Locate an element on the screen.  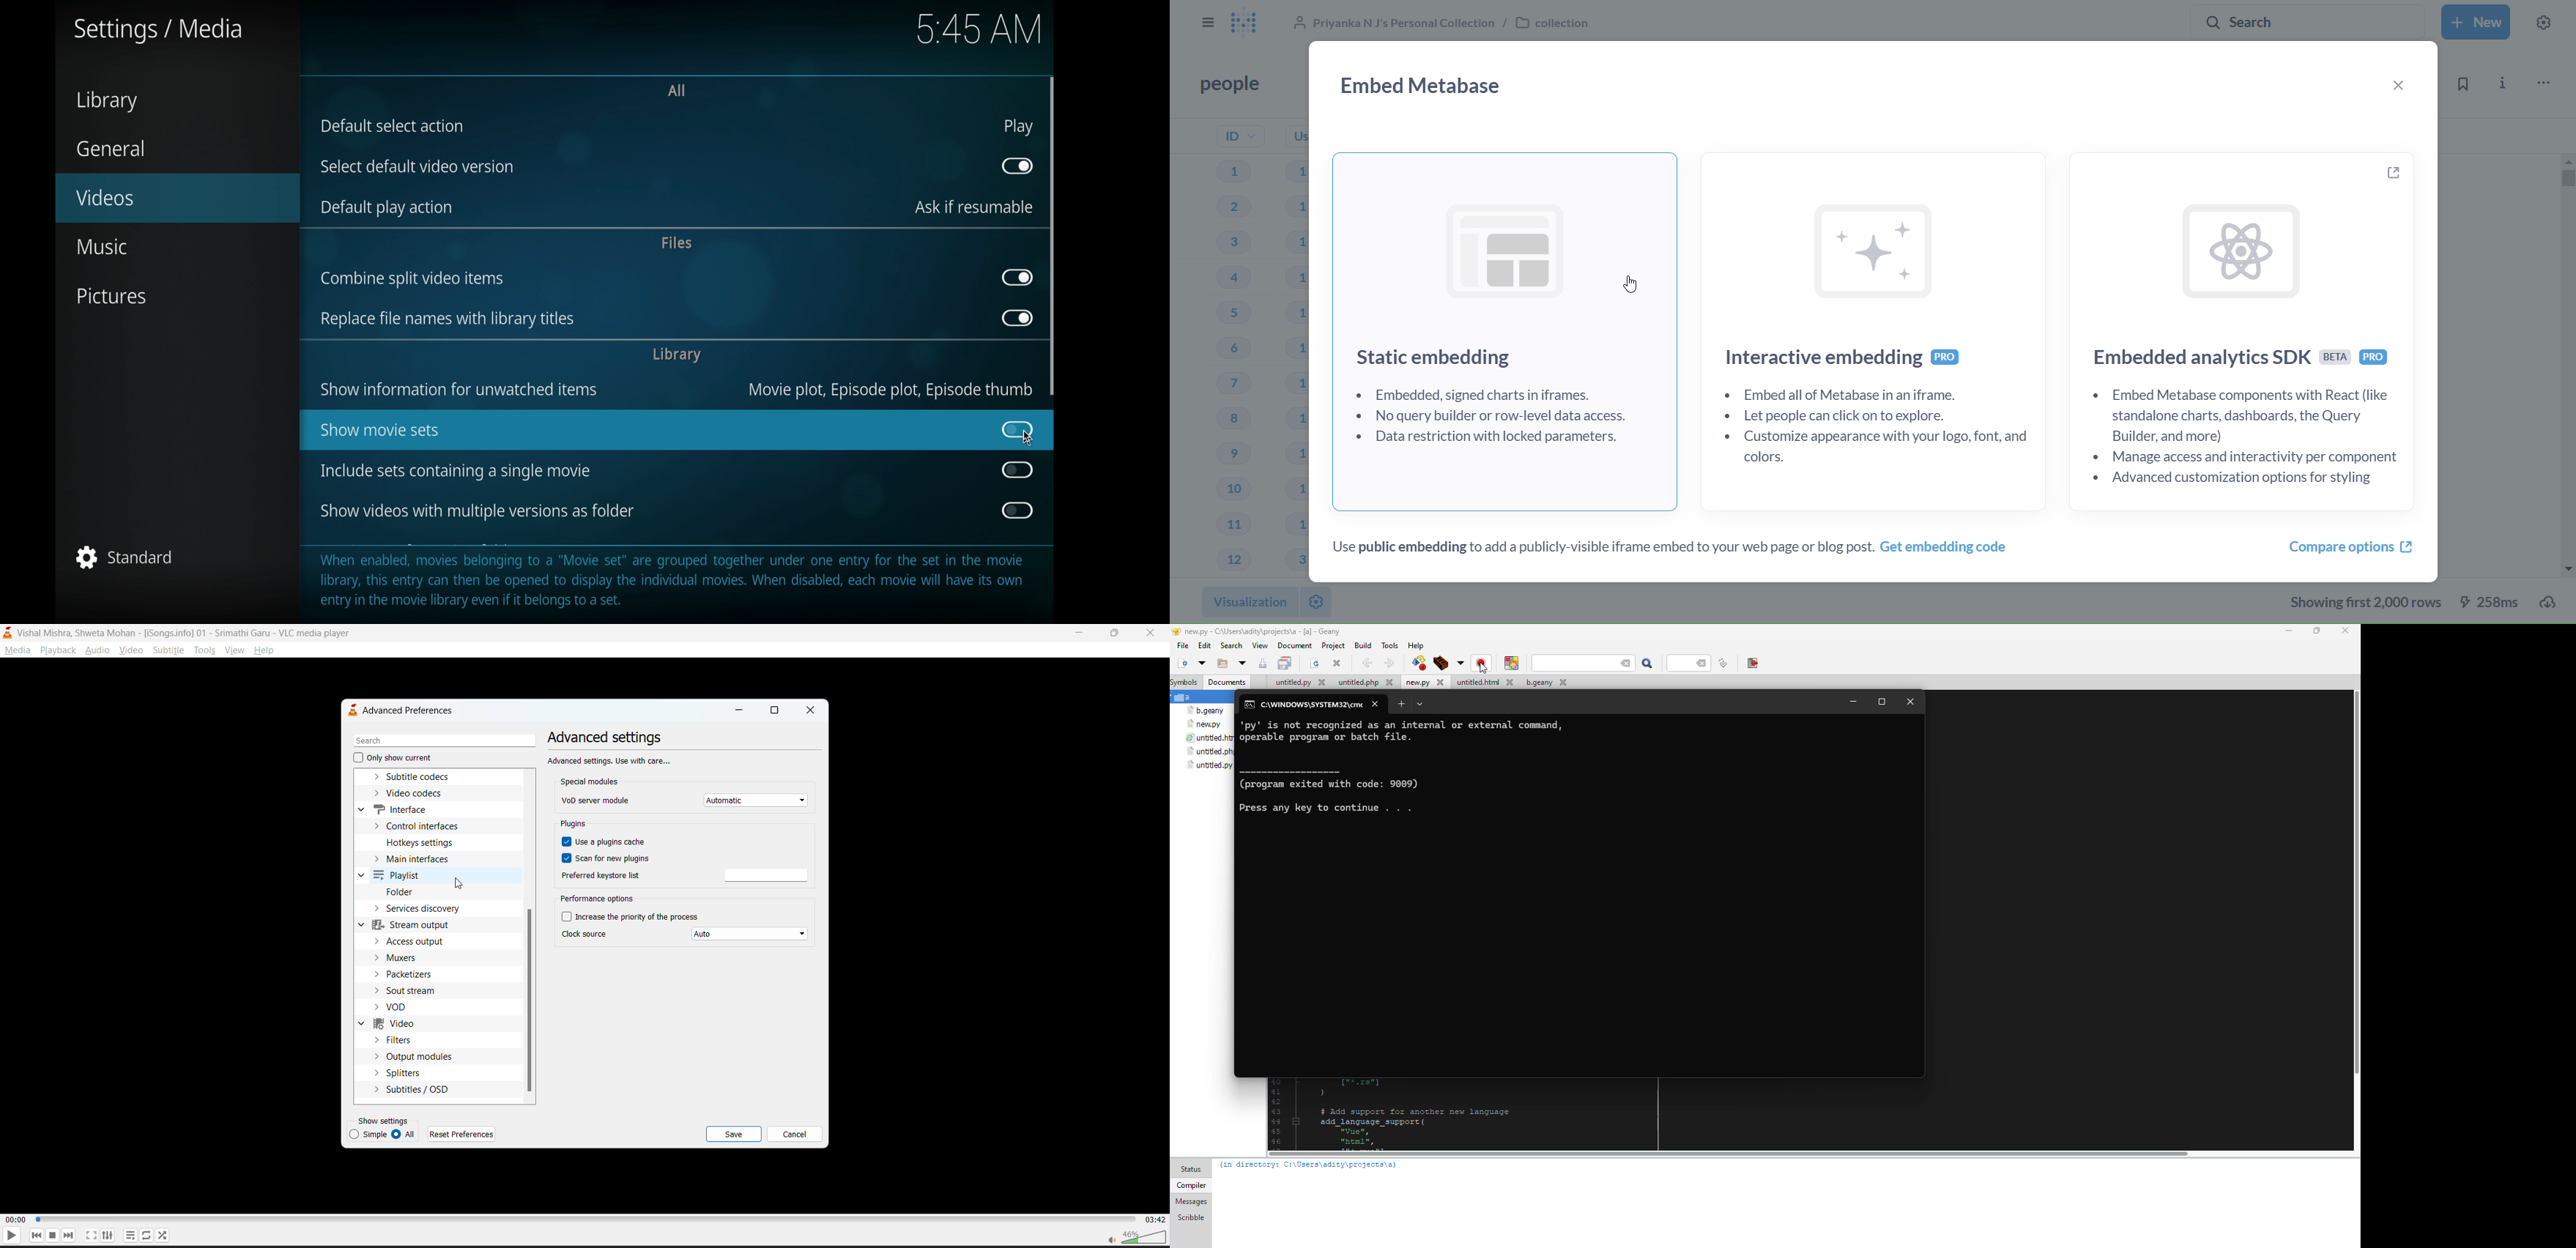
toggle button is located at coordinates (1018, 429).